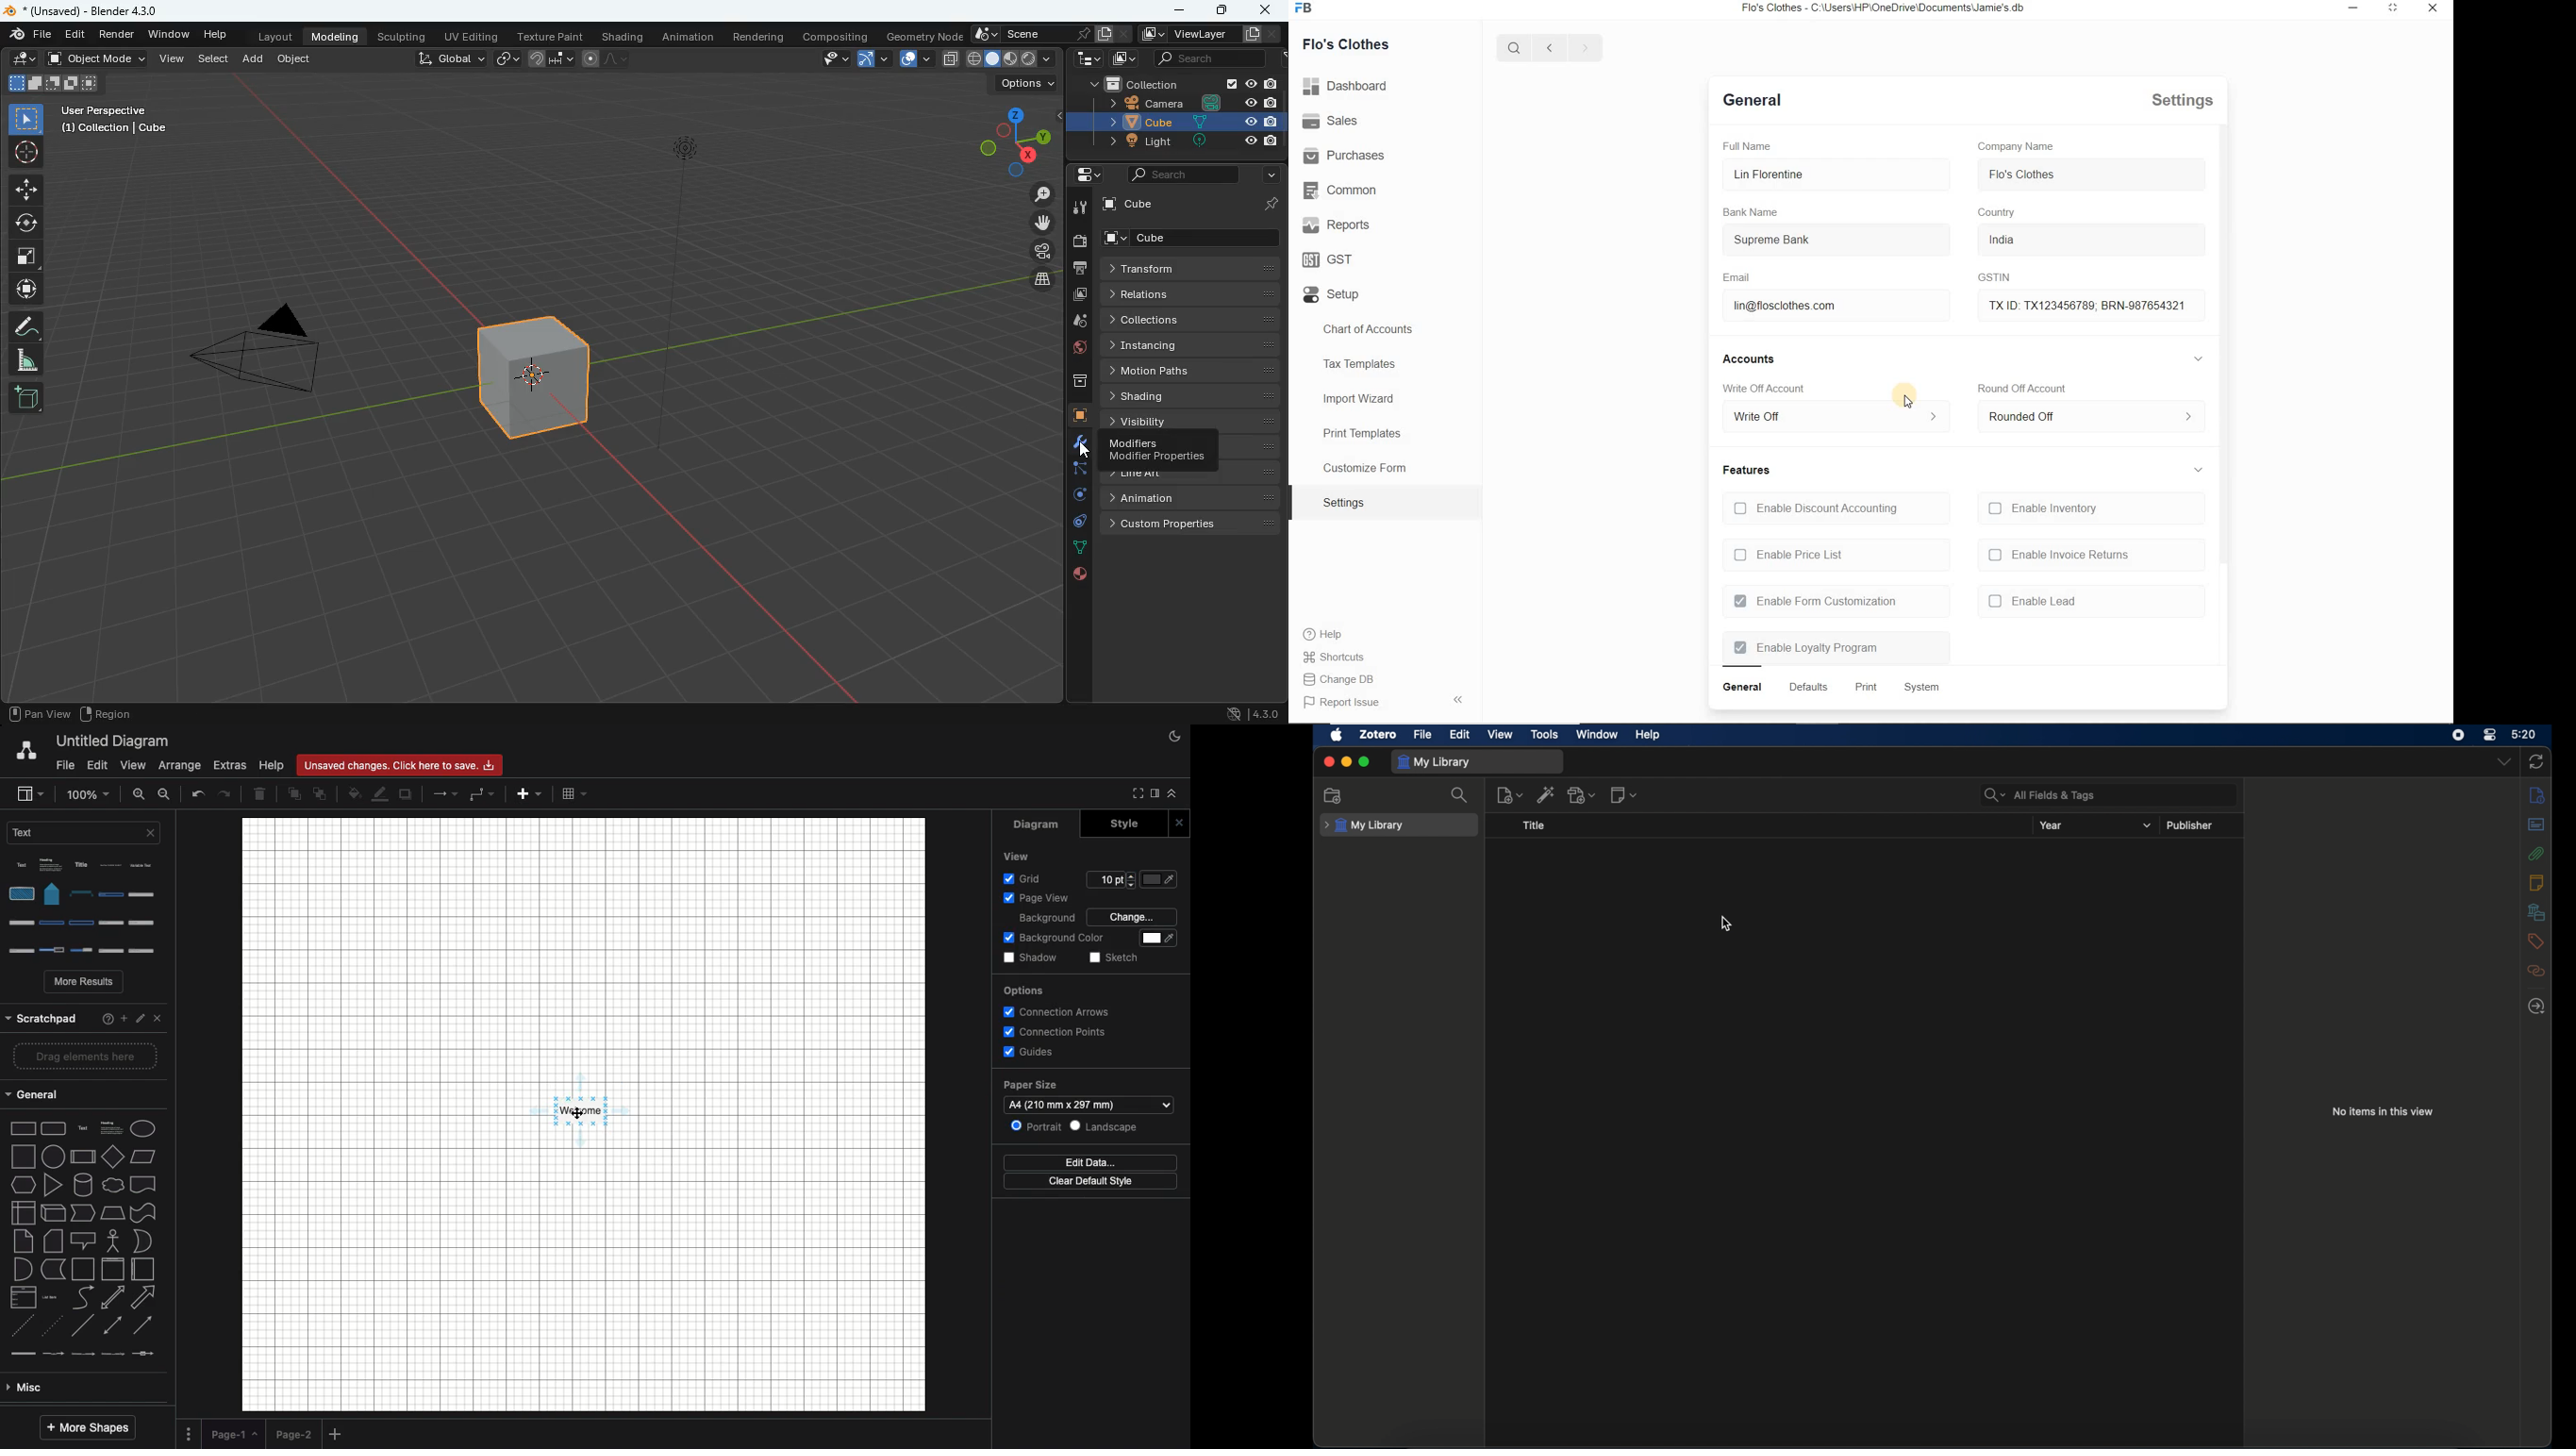 Image resolution: width=2576 pixels, height=1456 pixels. I want to click on File, so click(63, 766).